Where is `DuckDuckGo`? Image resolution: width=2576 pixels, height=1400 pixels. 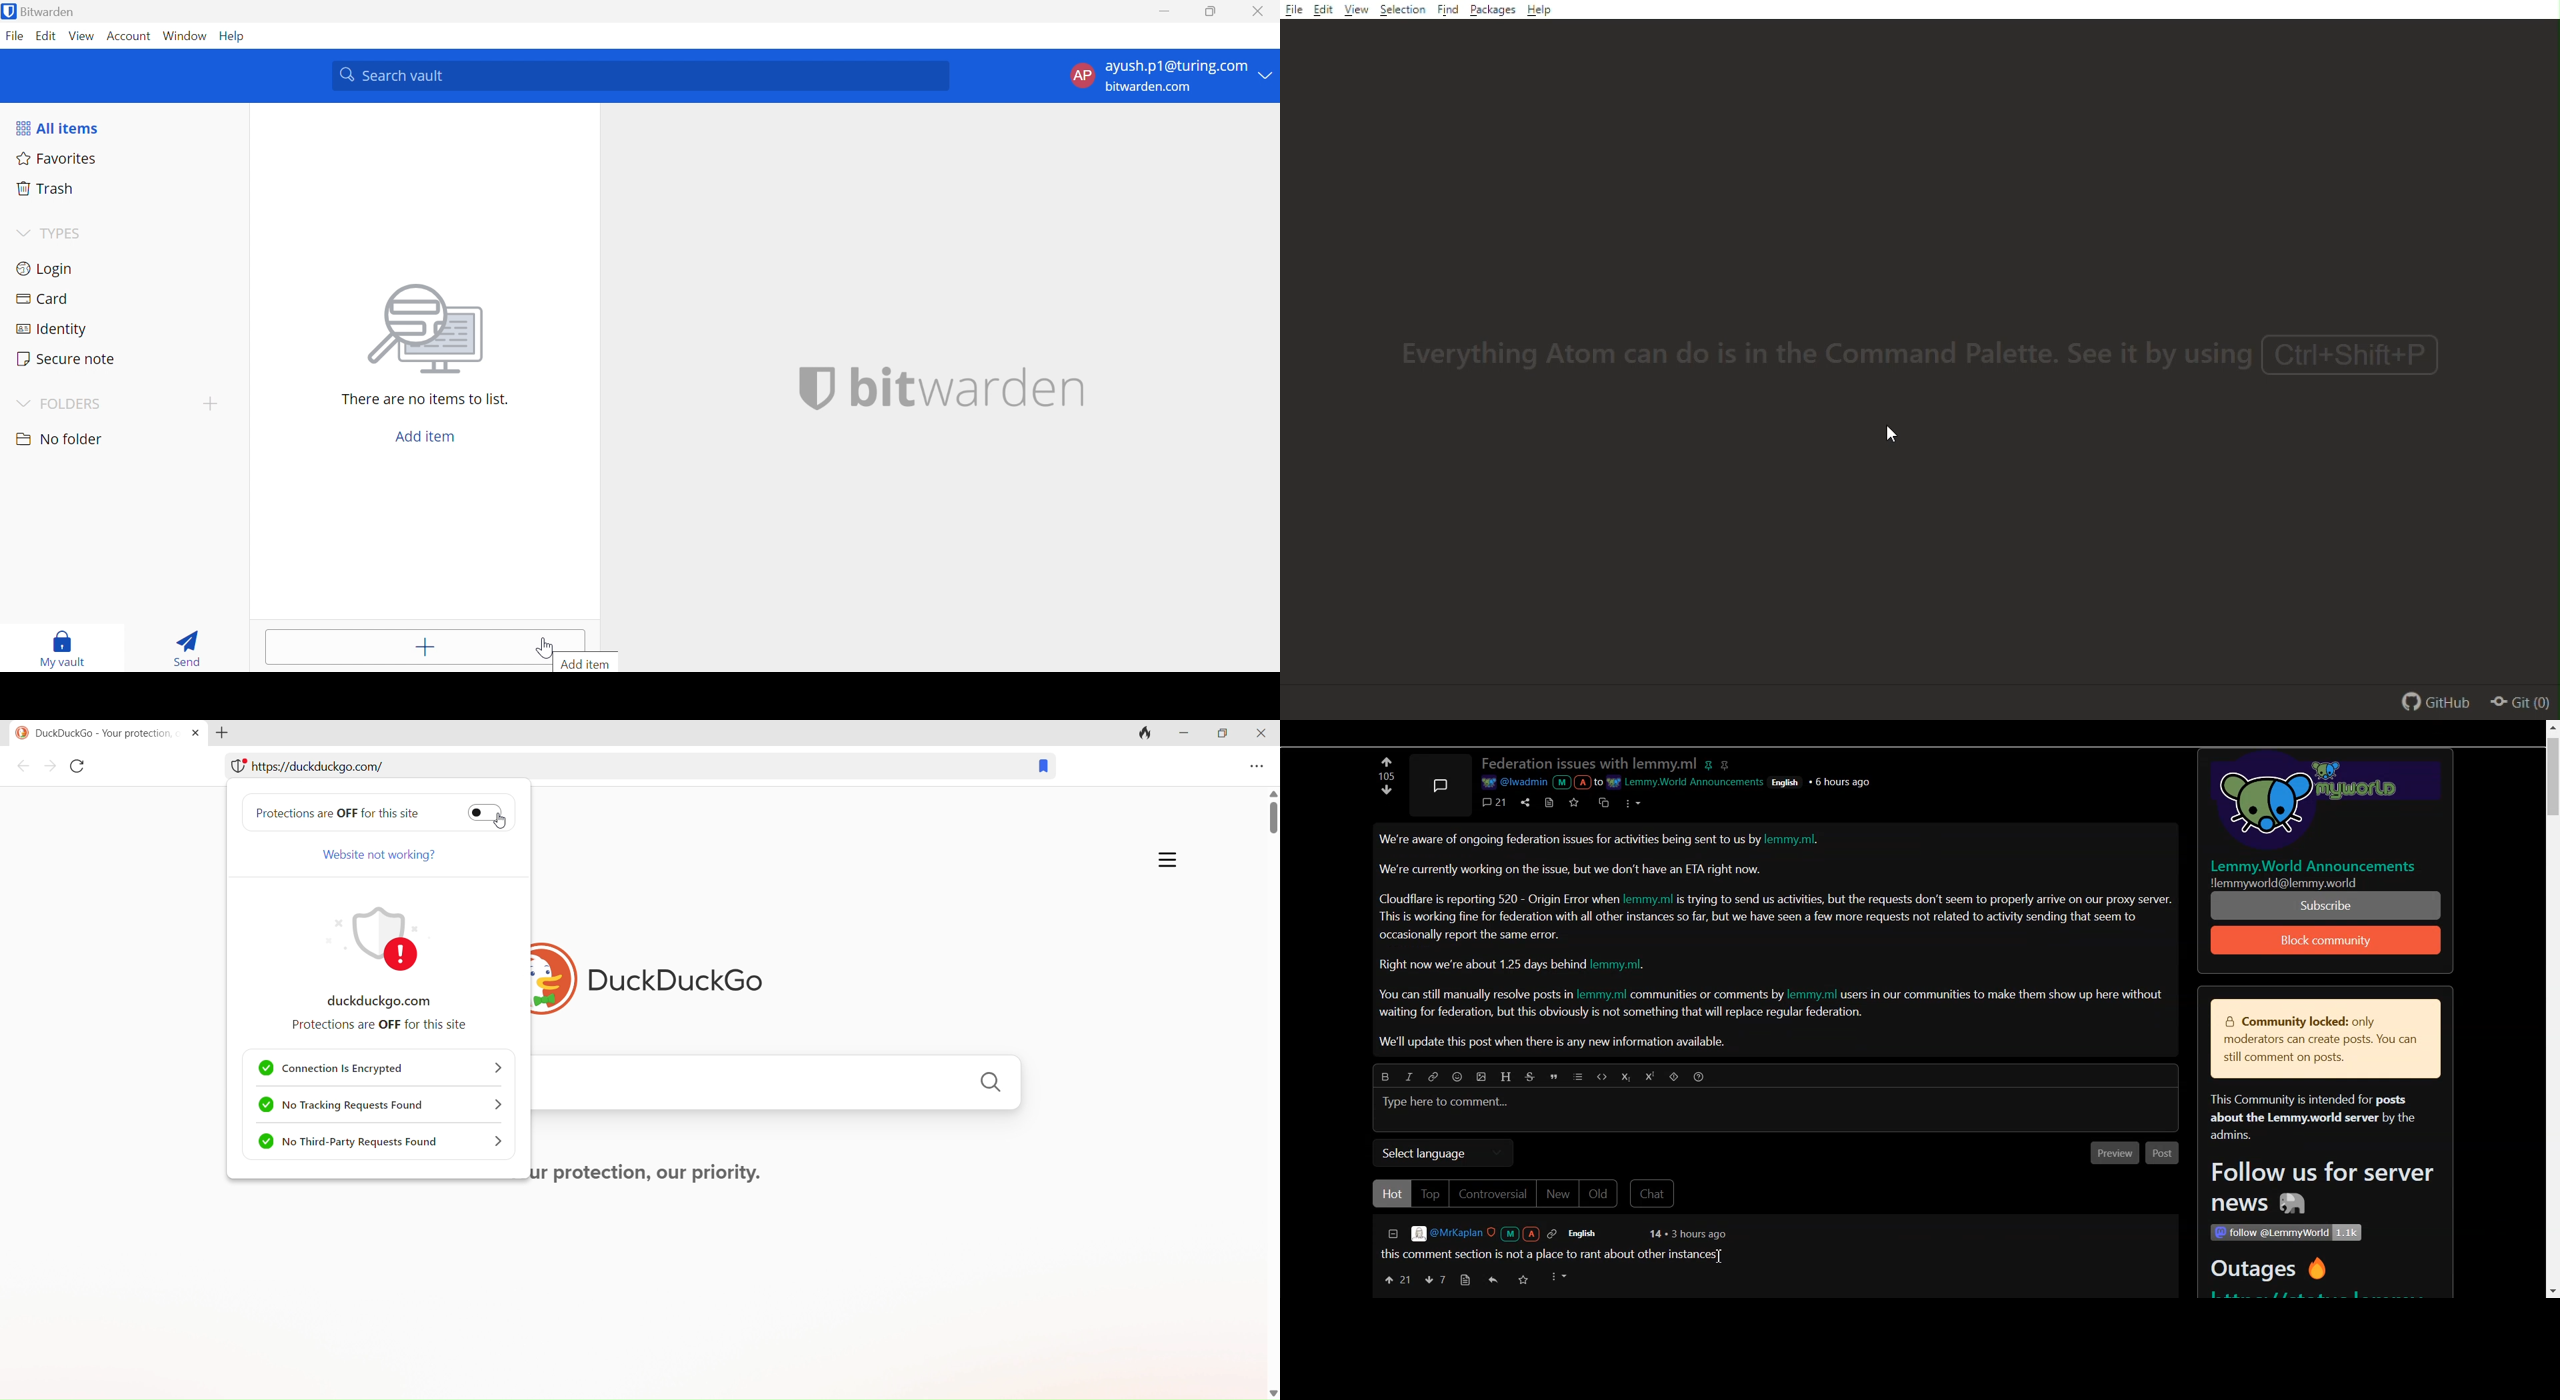
DuckDuckGo is located at coordinates (672, 983).